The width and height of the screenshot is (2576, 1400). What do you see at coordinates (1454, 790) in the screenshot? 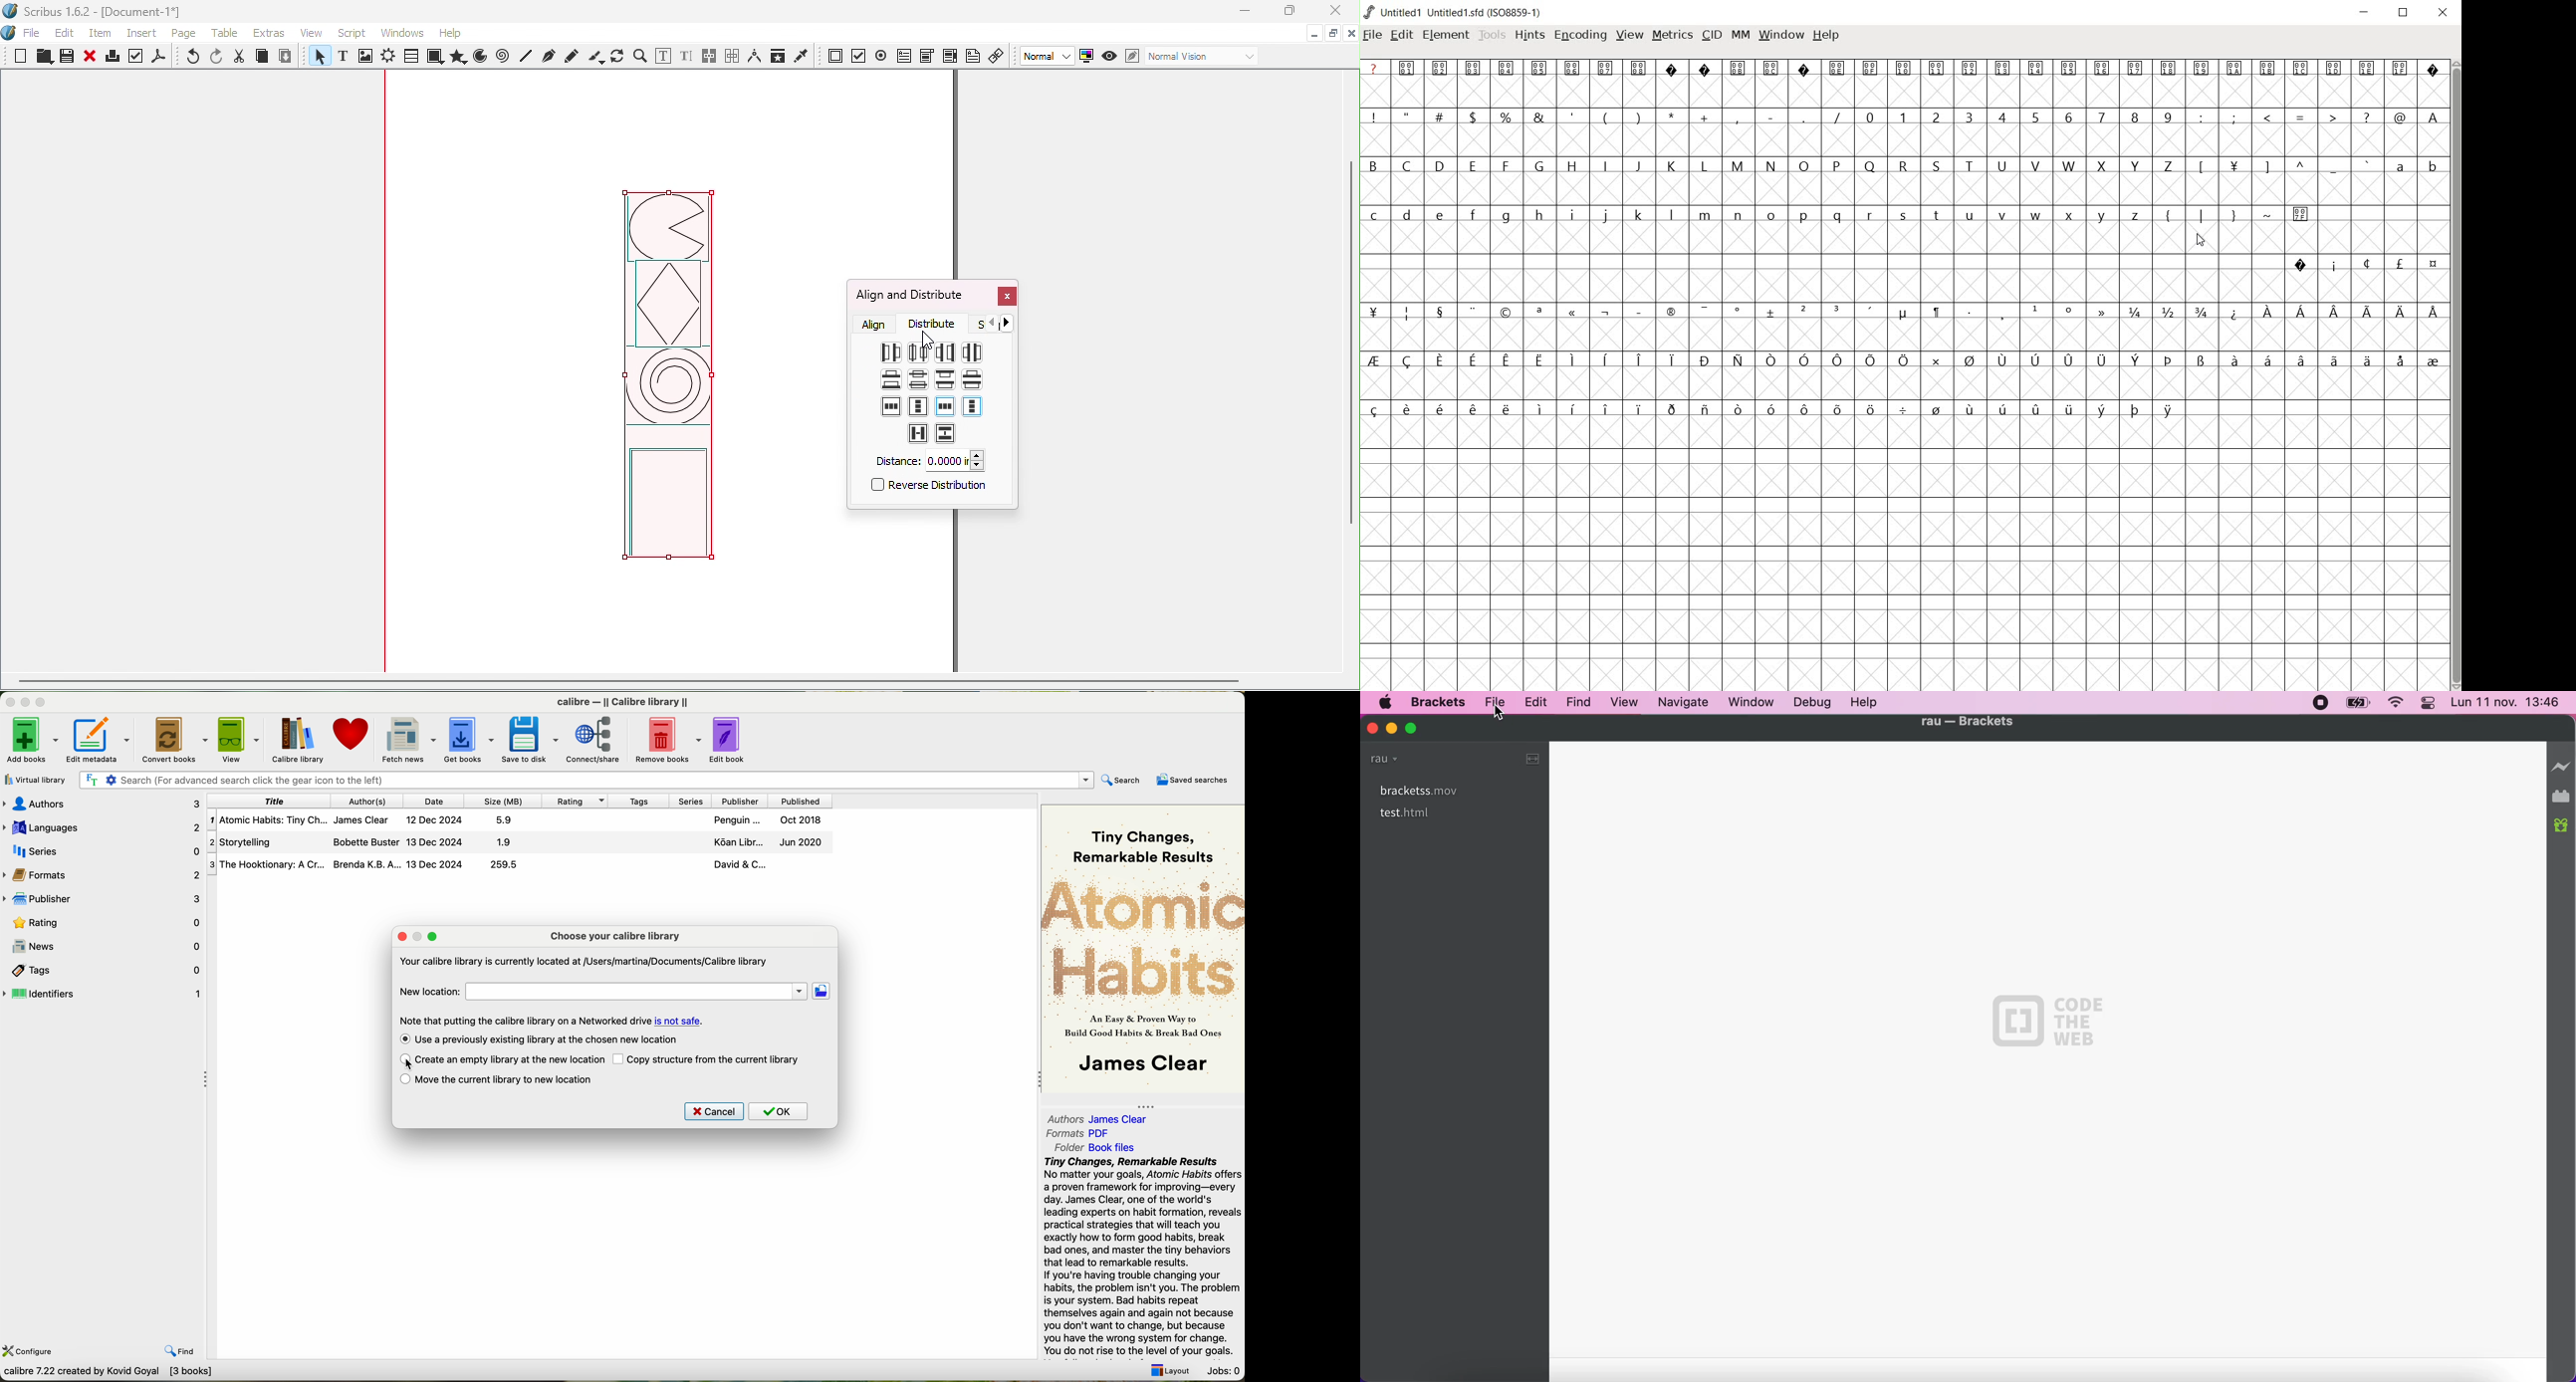
I see `bracketss.mov` at bounding box center [1454, 790].